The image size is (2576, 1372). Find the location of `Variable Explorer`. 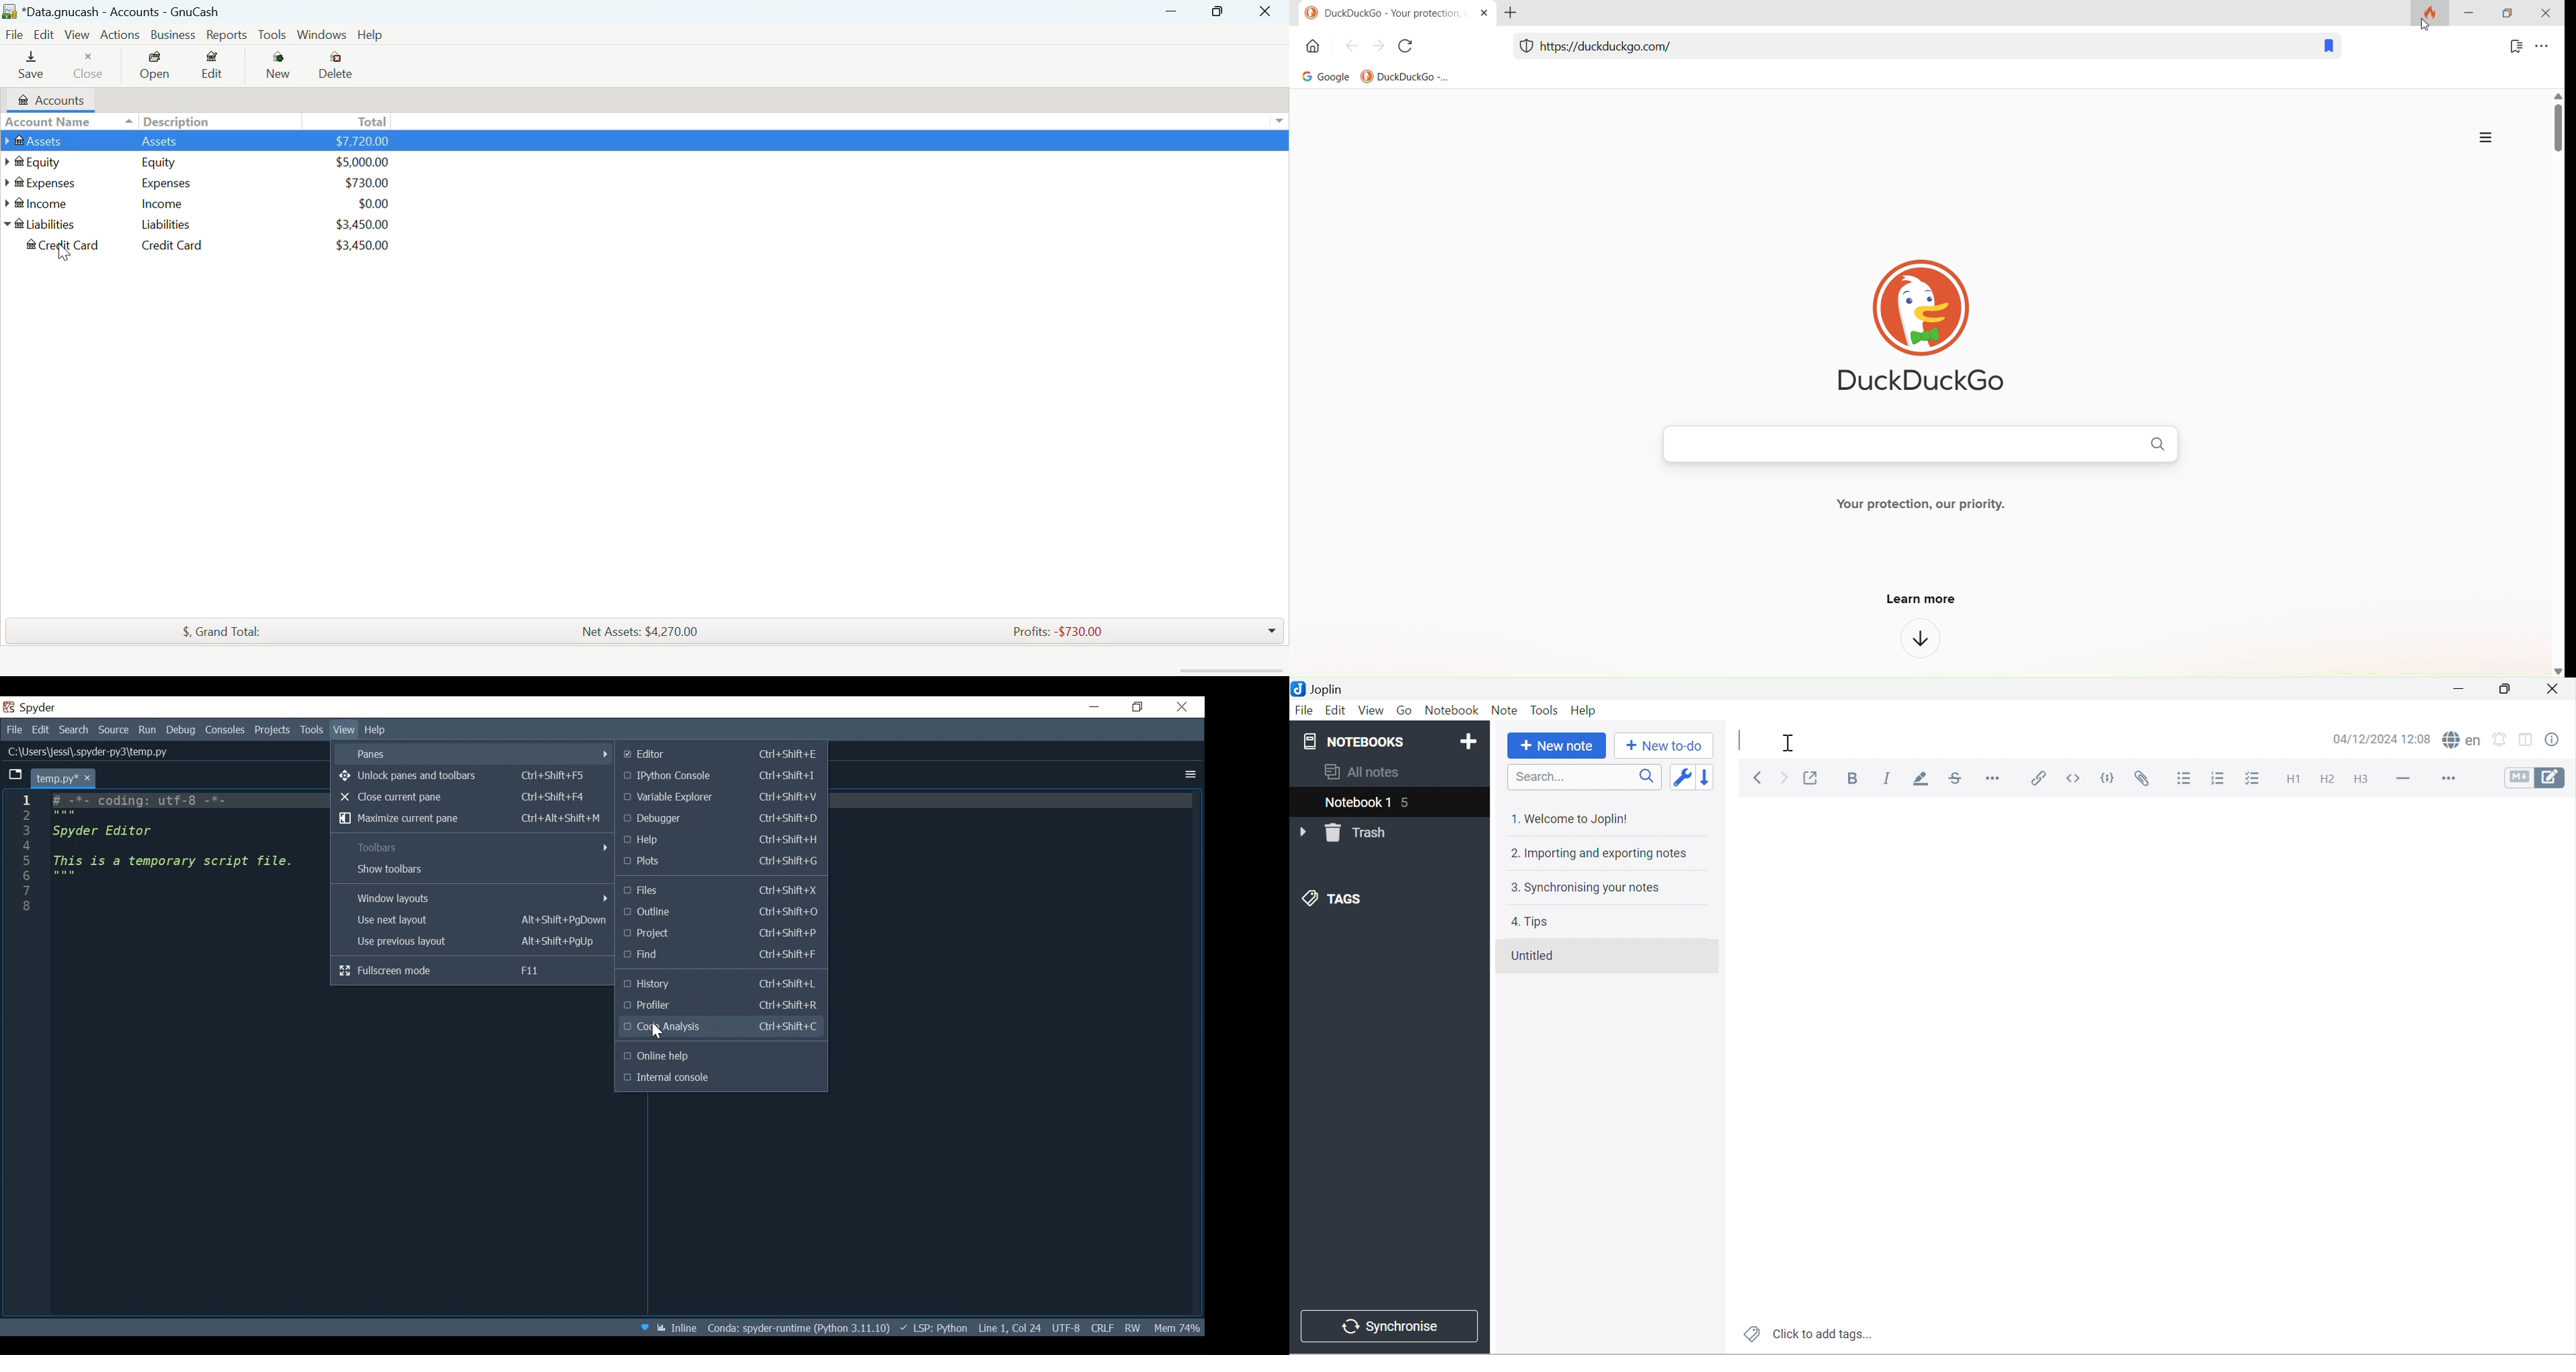

Variable Explorer is located at coordinates (721, 797).